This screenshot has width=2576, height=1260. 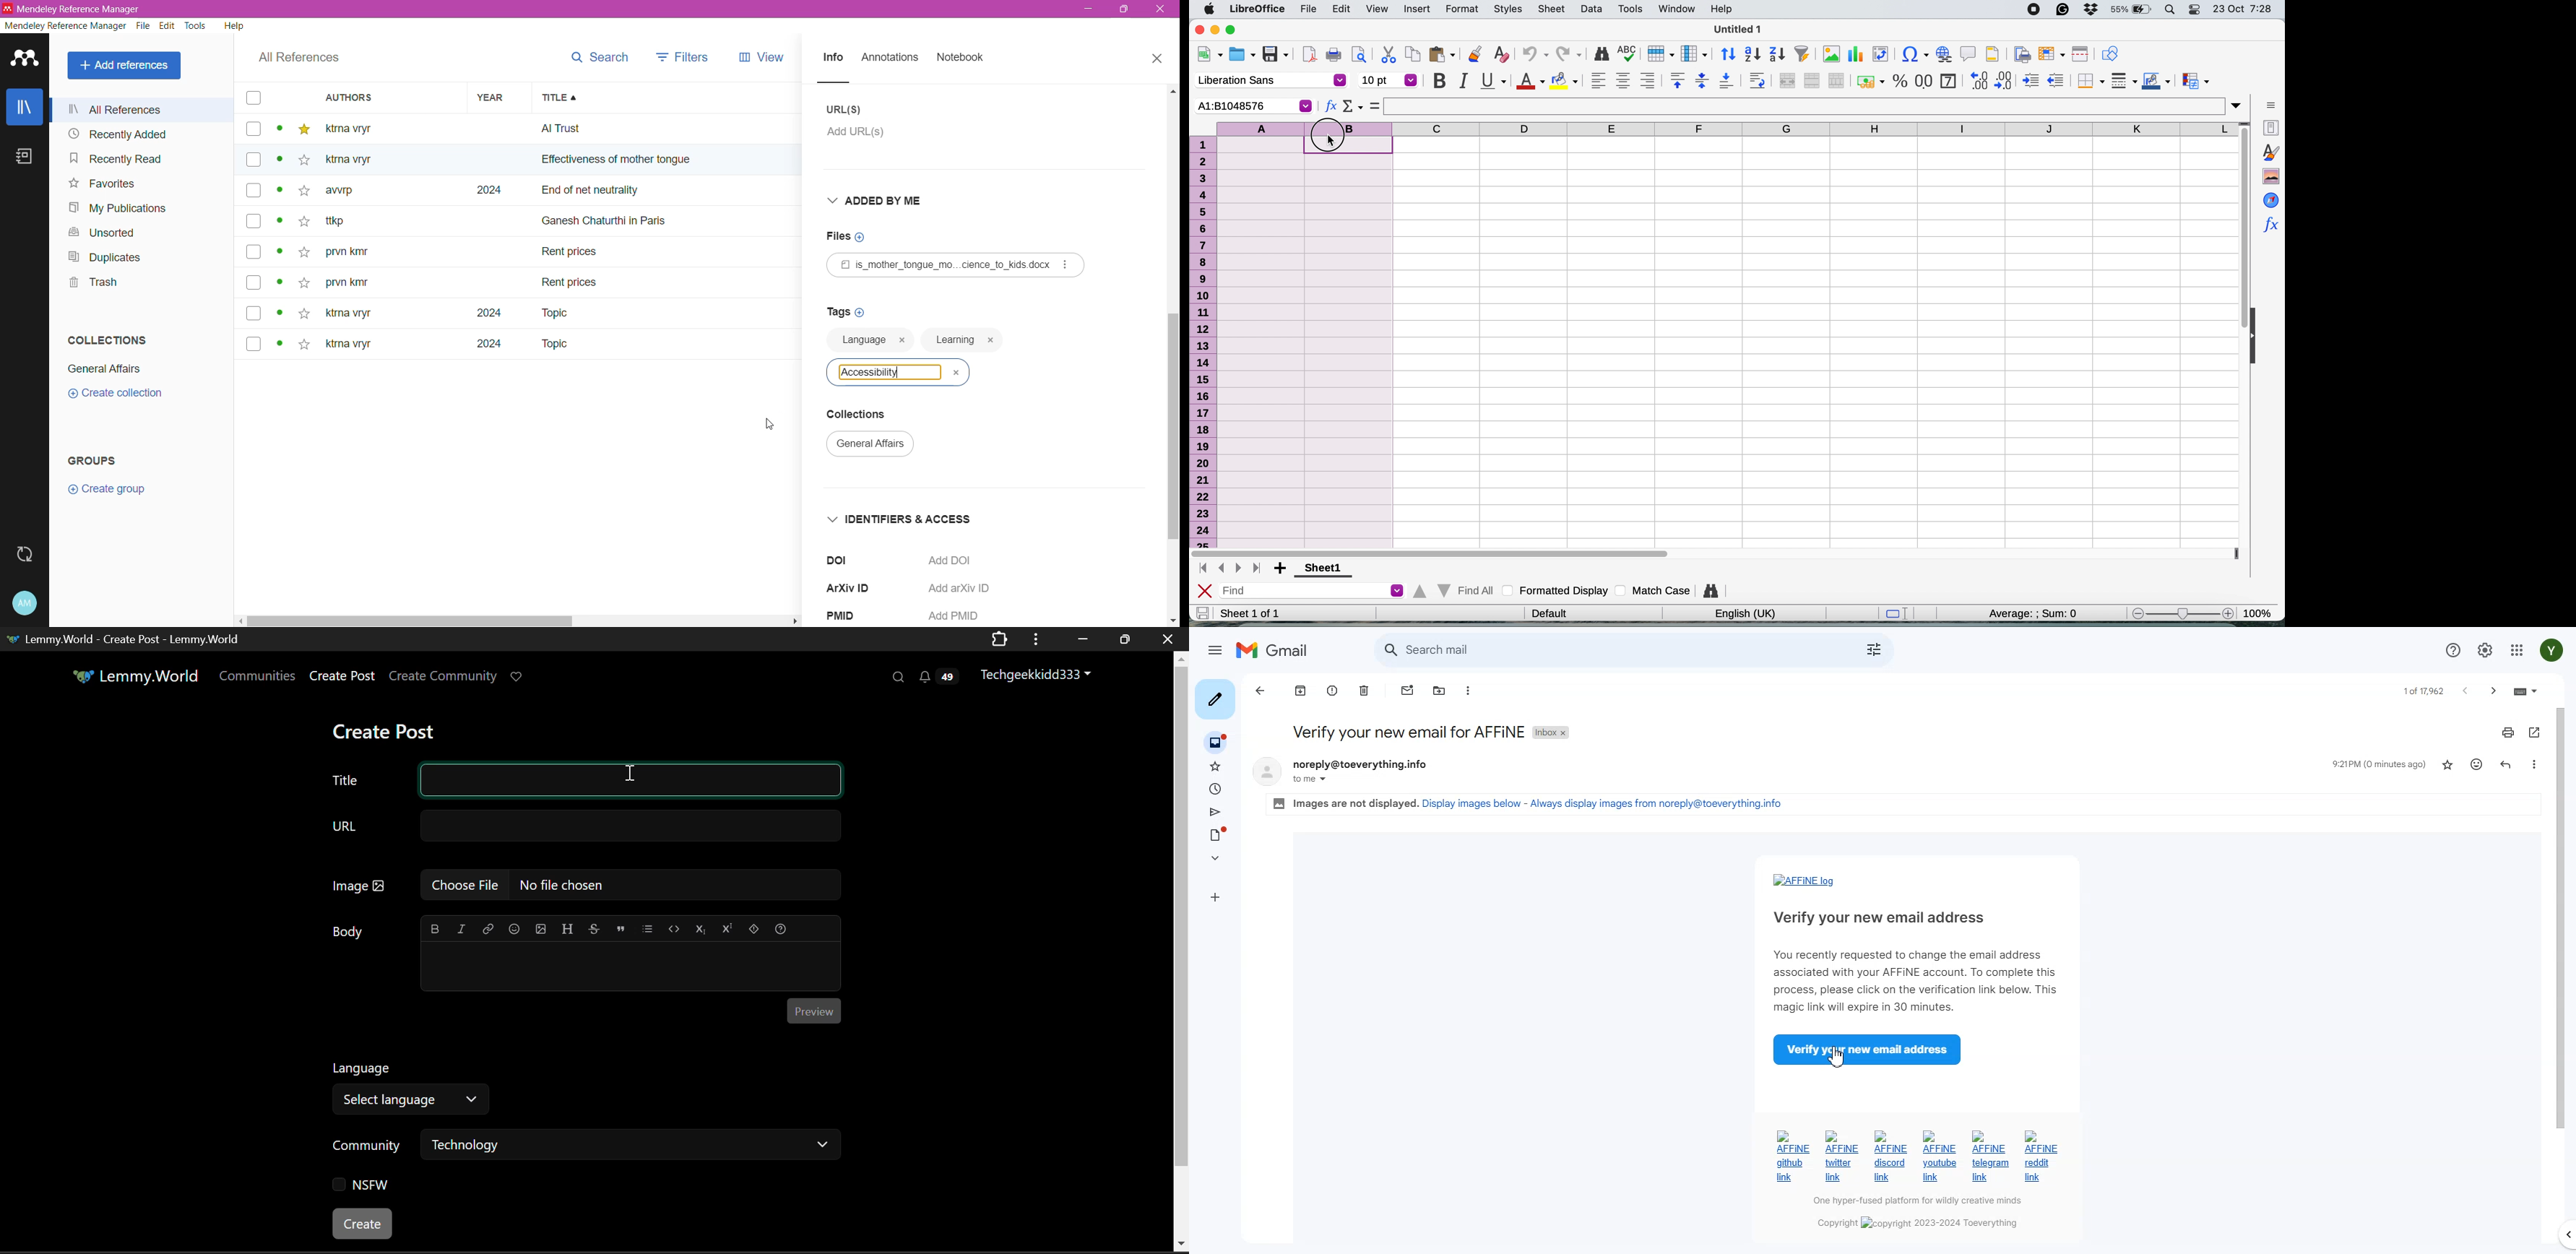 I want to click on find all, so click(x=1455, y=592).